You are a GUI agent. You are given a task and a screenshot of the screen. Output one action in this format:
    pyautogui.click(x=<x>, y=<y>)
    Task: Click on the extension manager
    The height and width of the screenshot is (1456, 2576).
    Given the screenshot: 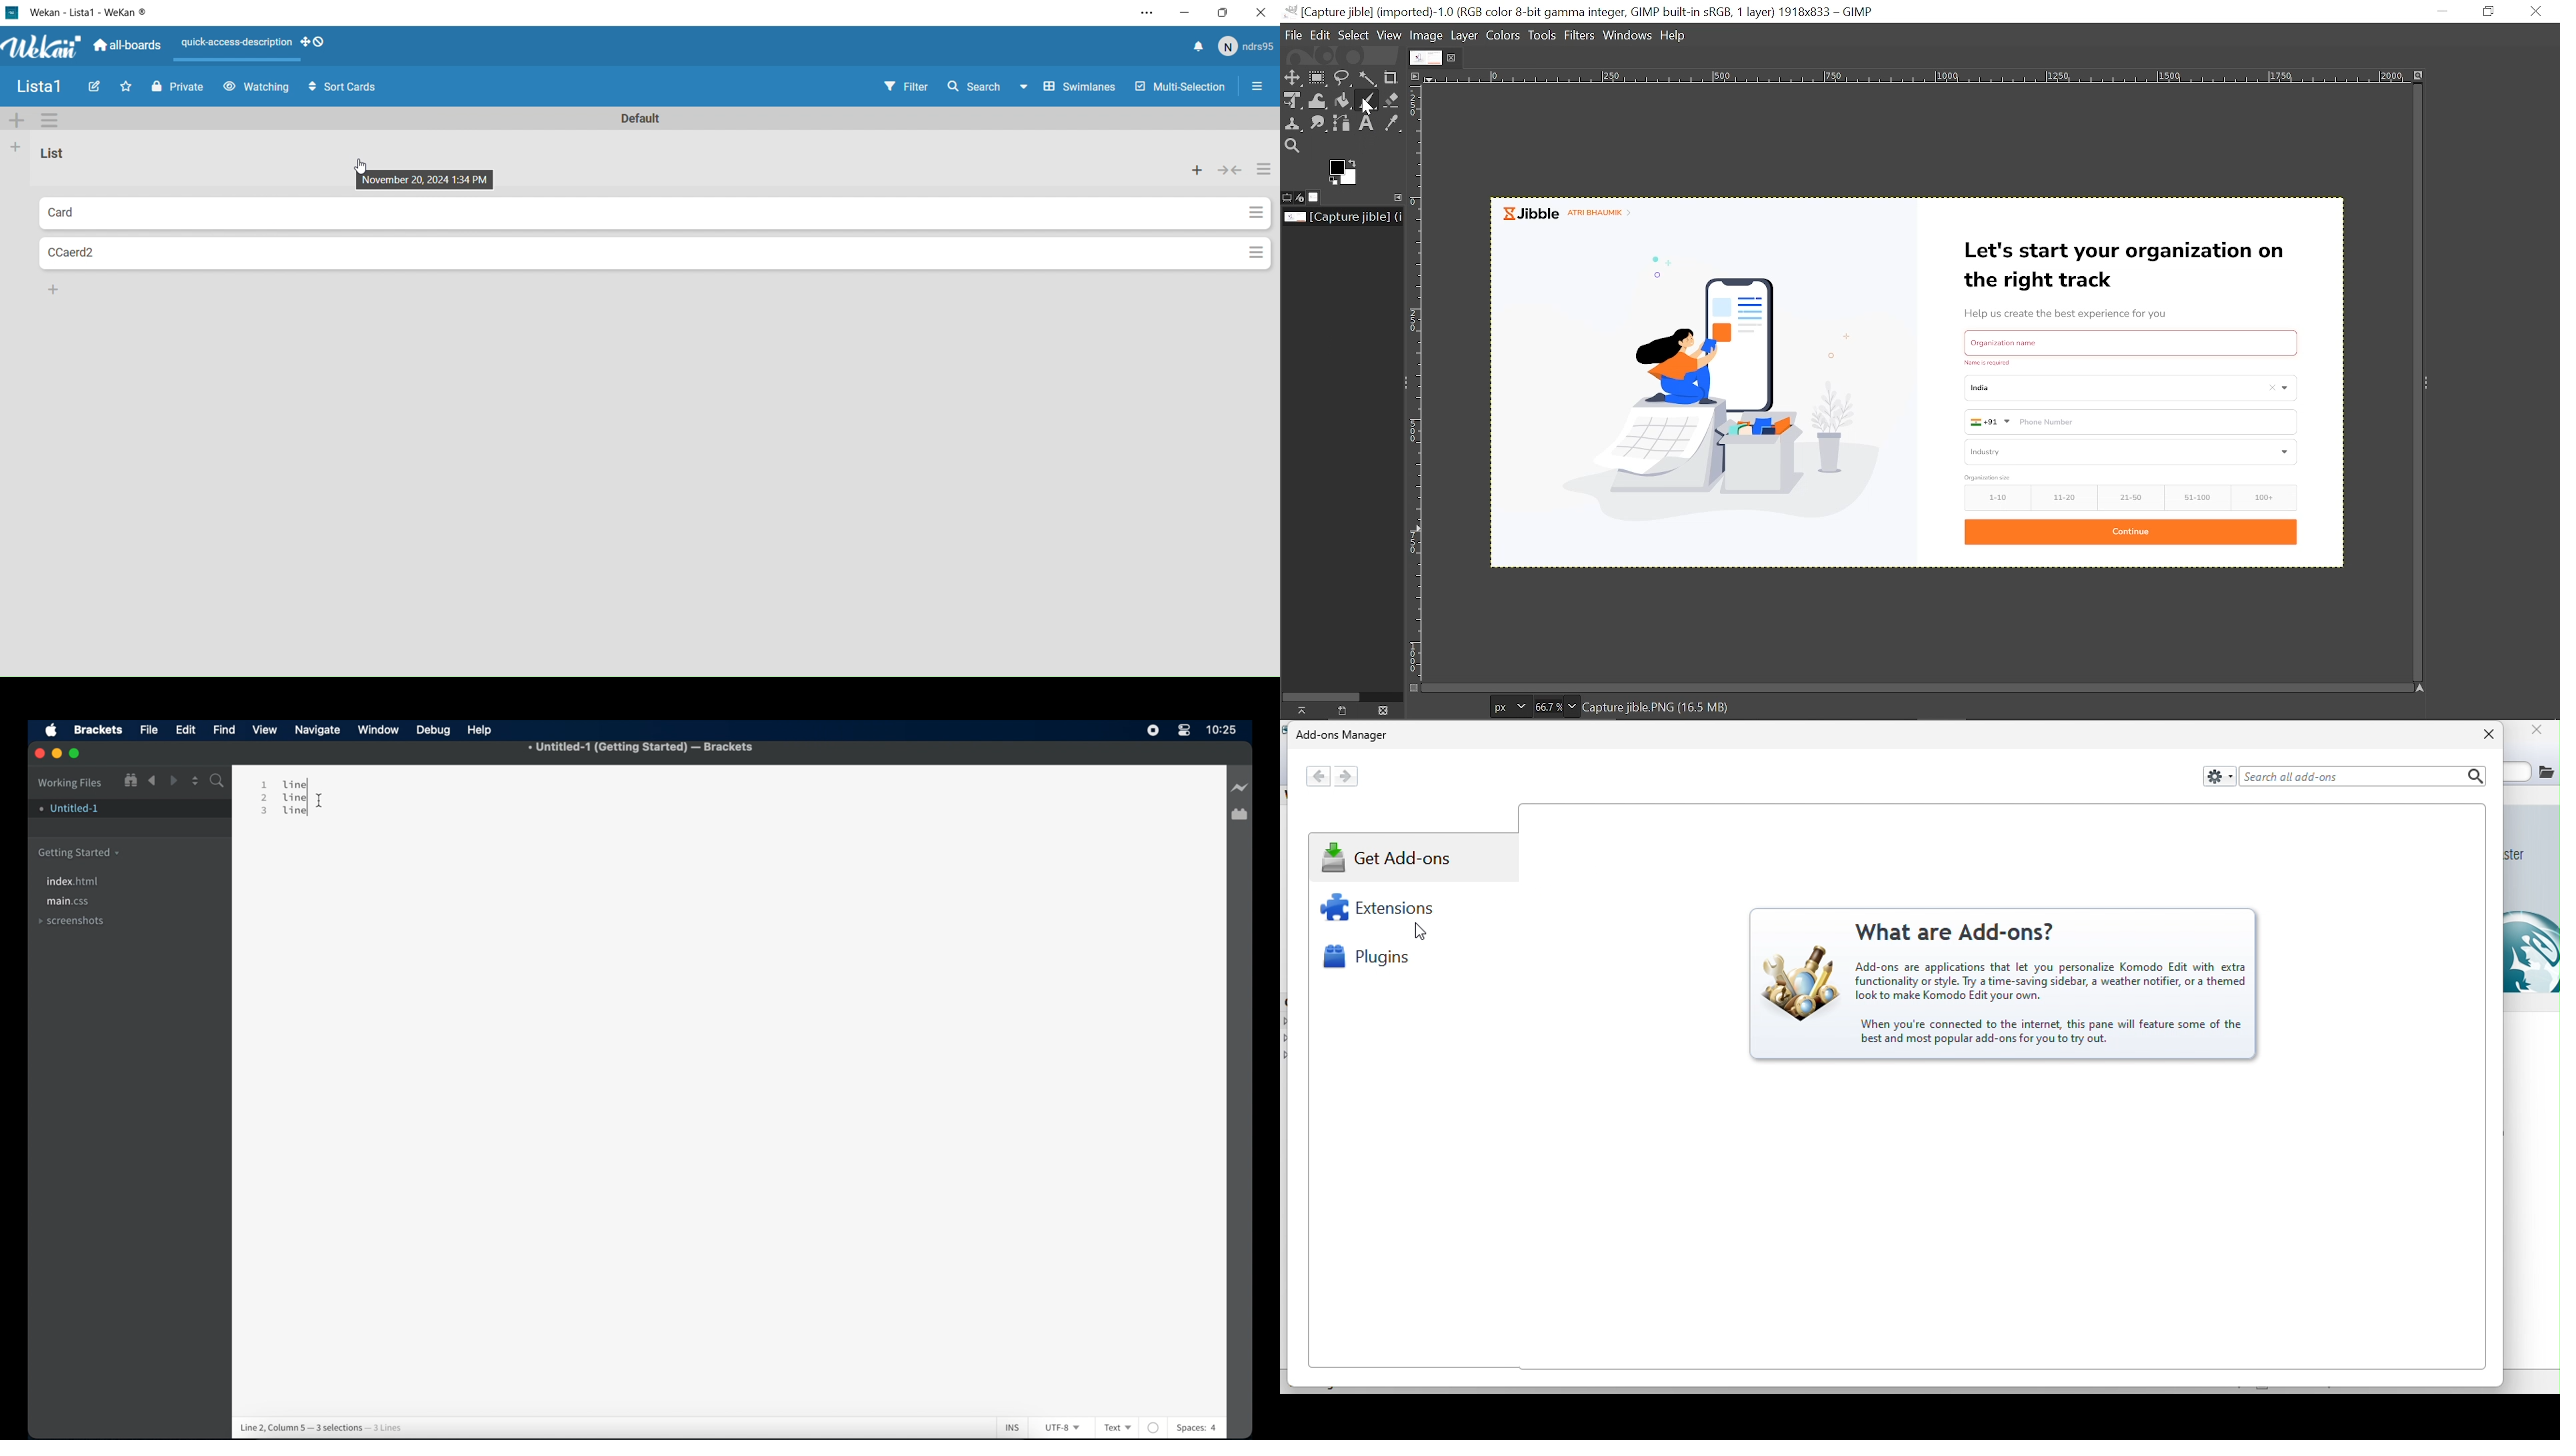 What is the action you would take?
    pyautogui.click(x=1239, y=815)
    